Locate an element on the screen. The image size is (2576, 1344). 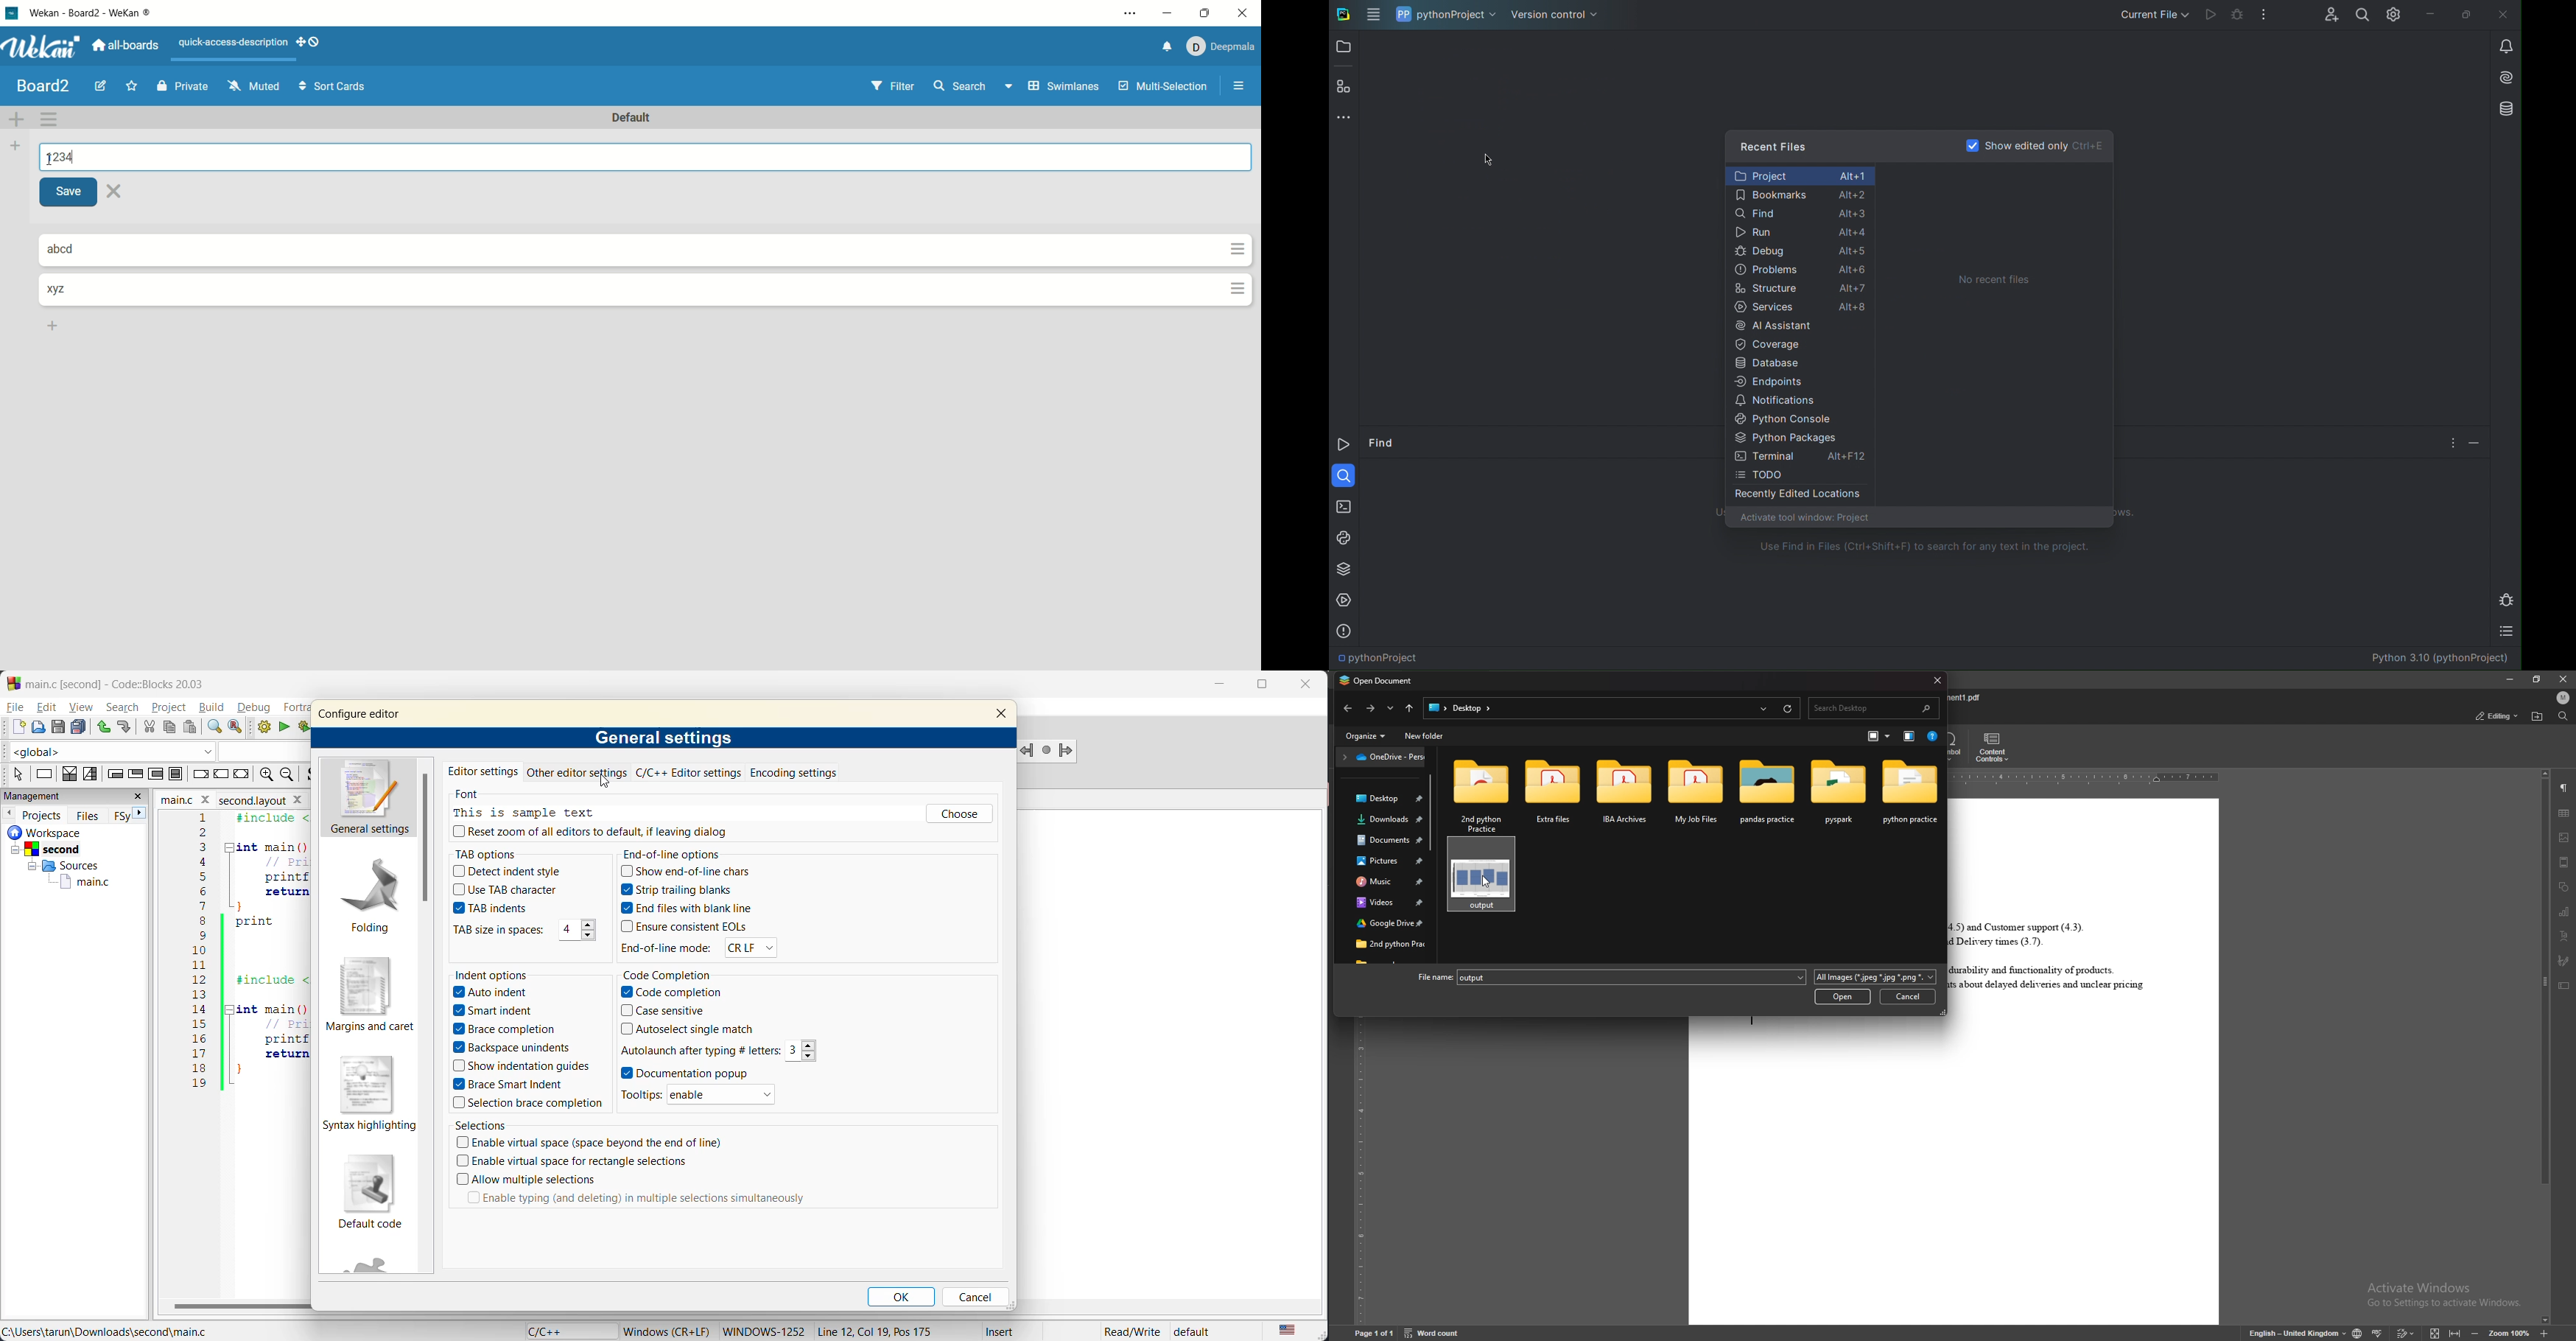
file path is located at coordinates (1610, 708).